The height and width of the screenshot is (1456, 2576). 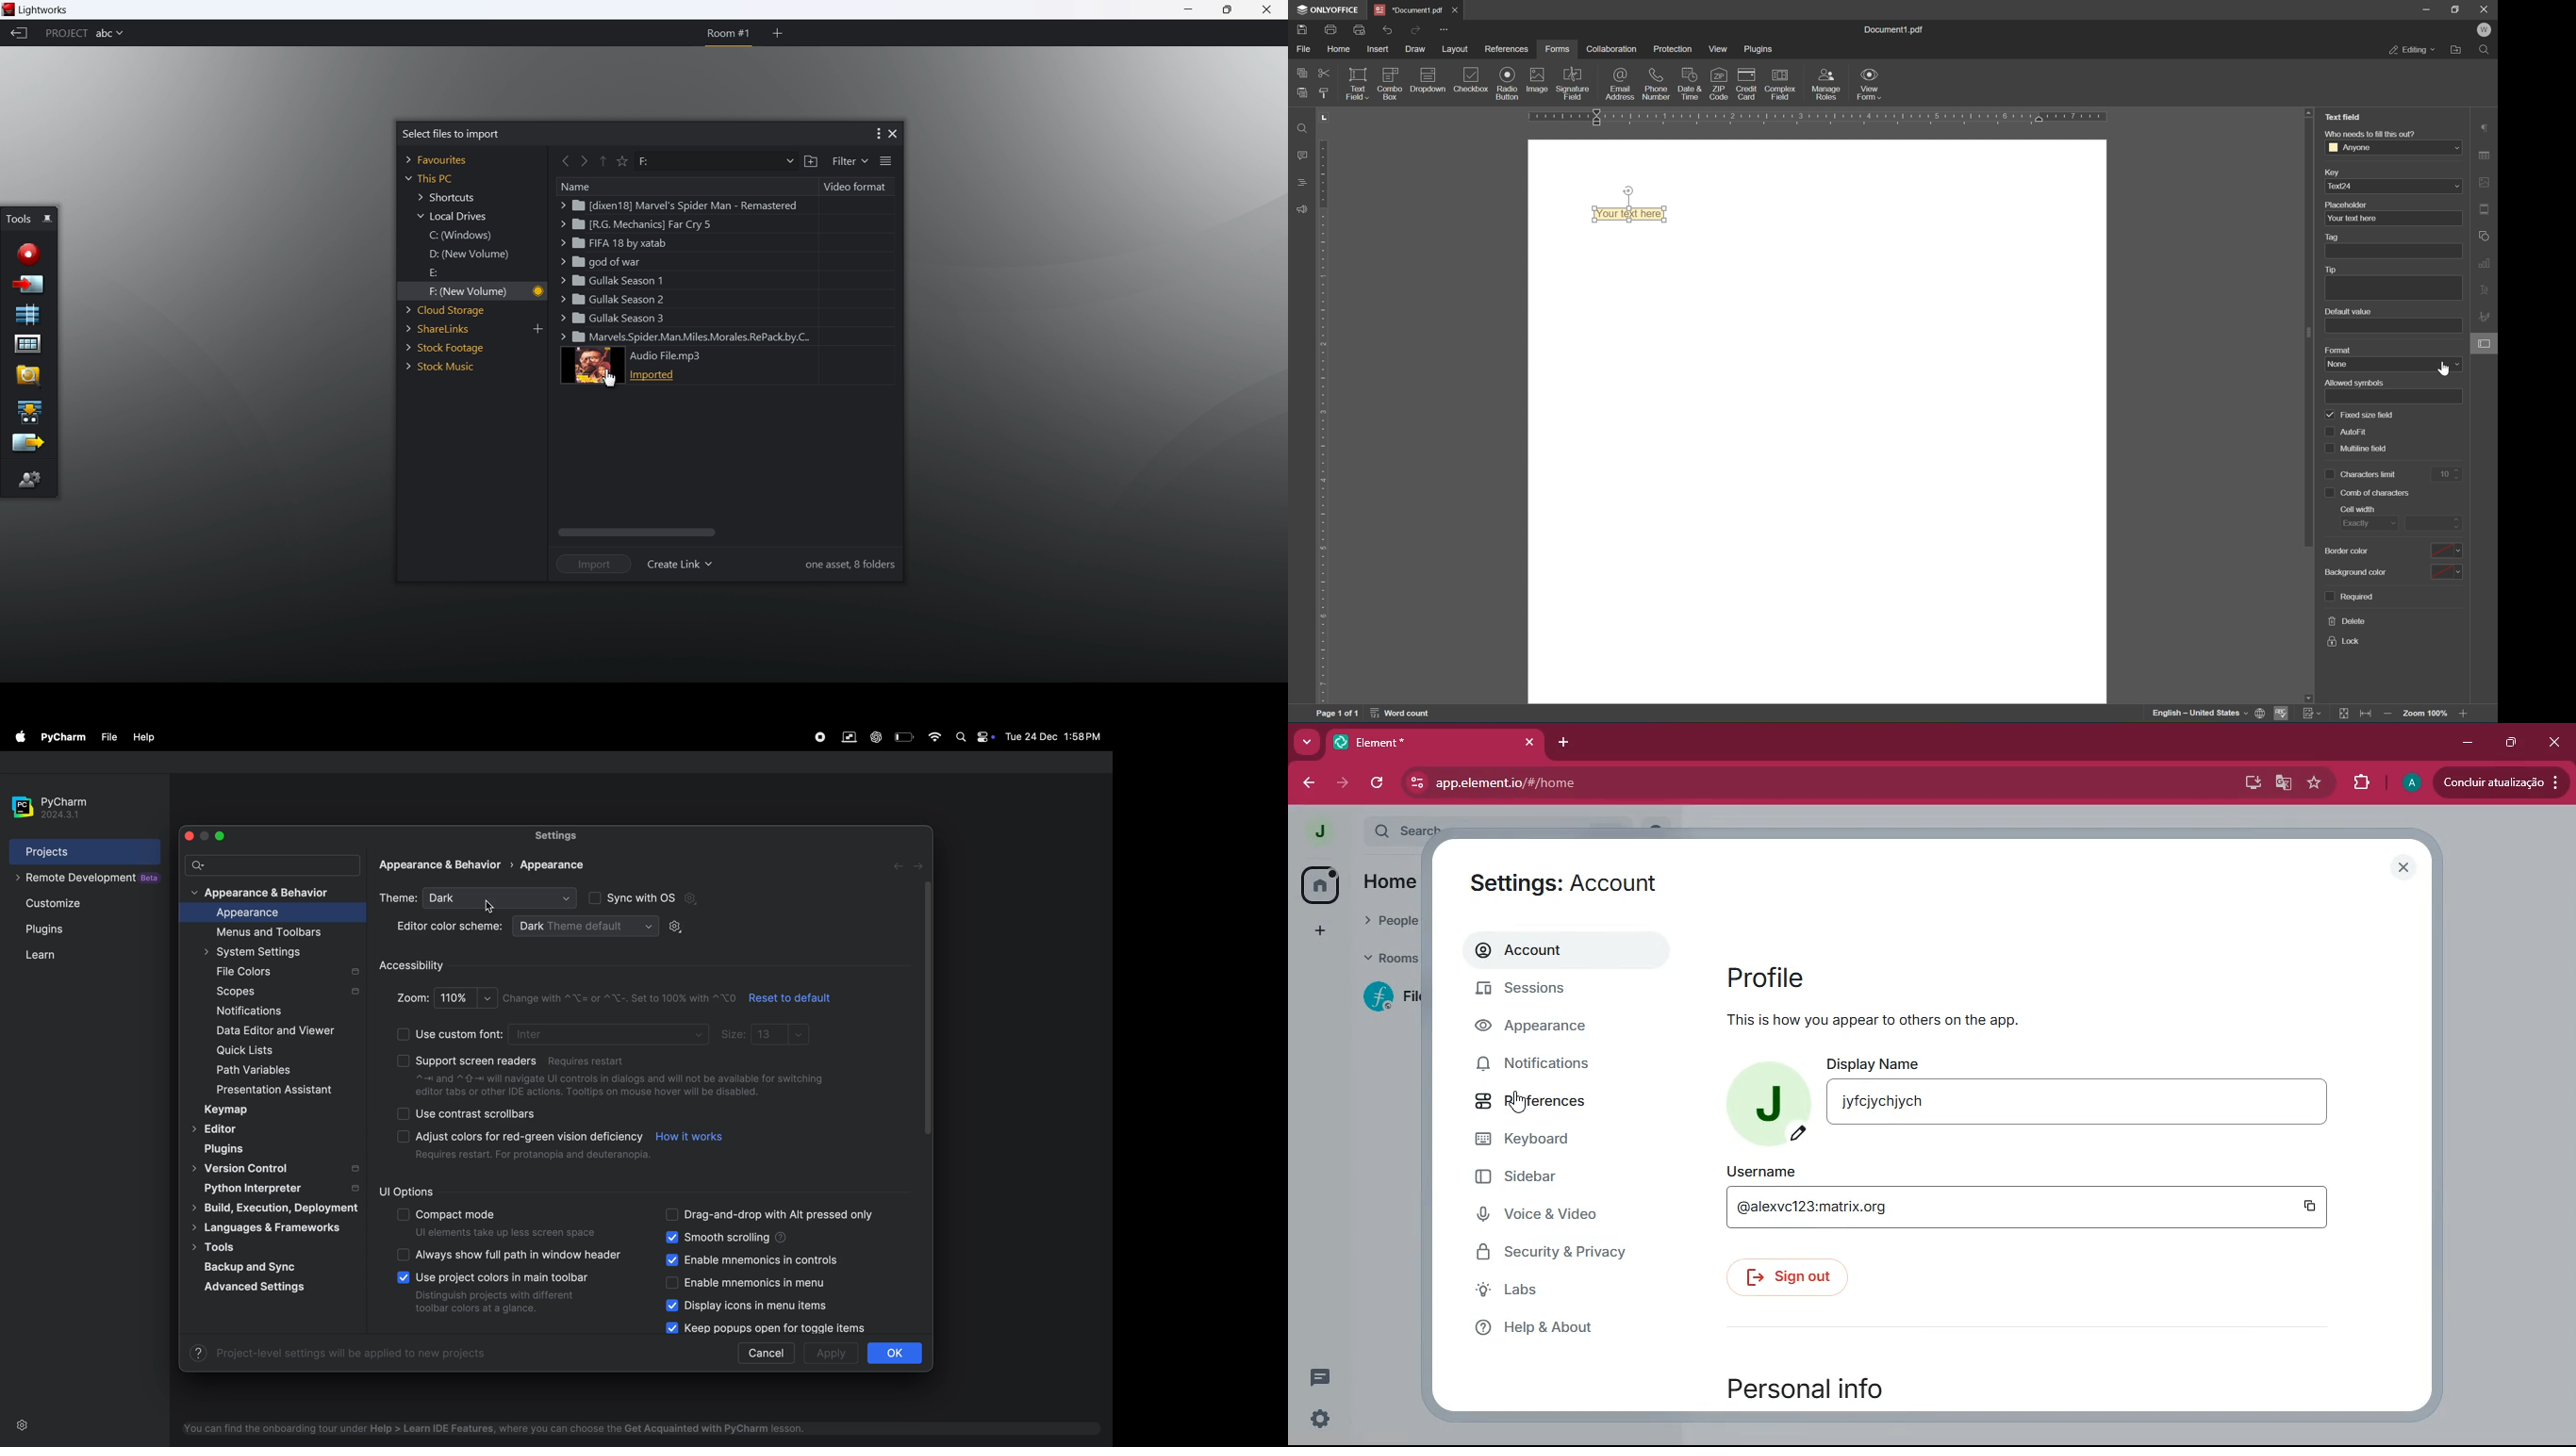 I want to click on personal info, so click(x=1805, y=1389).